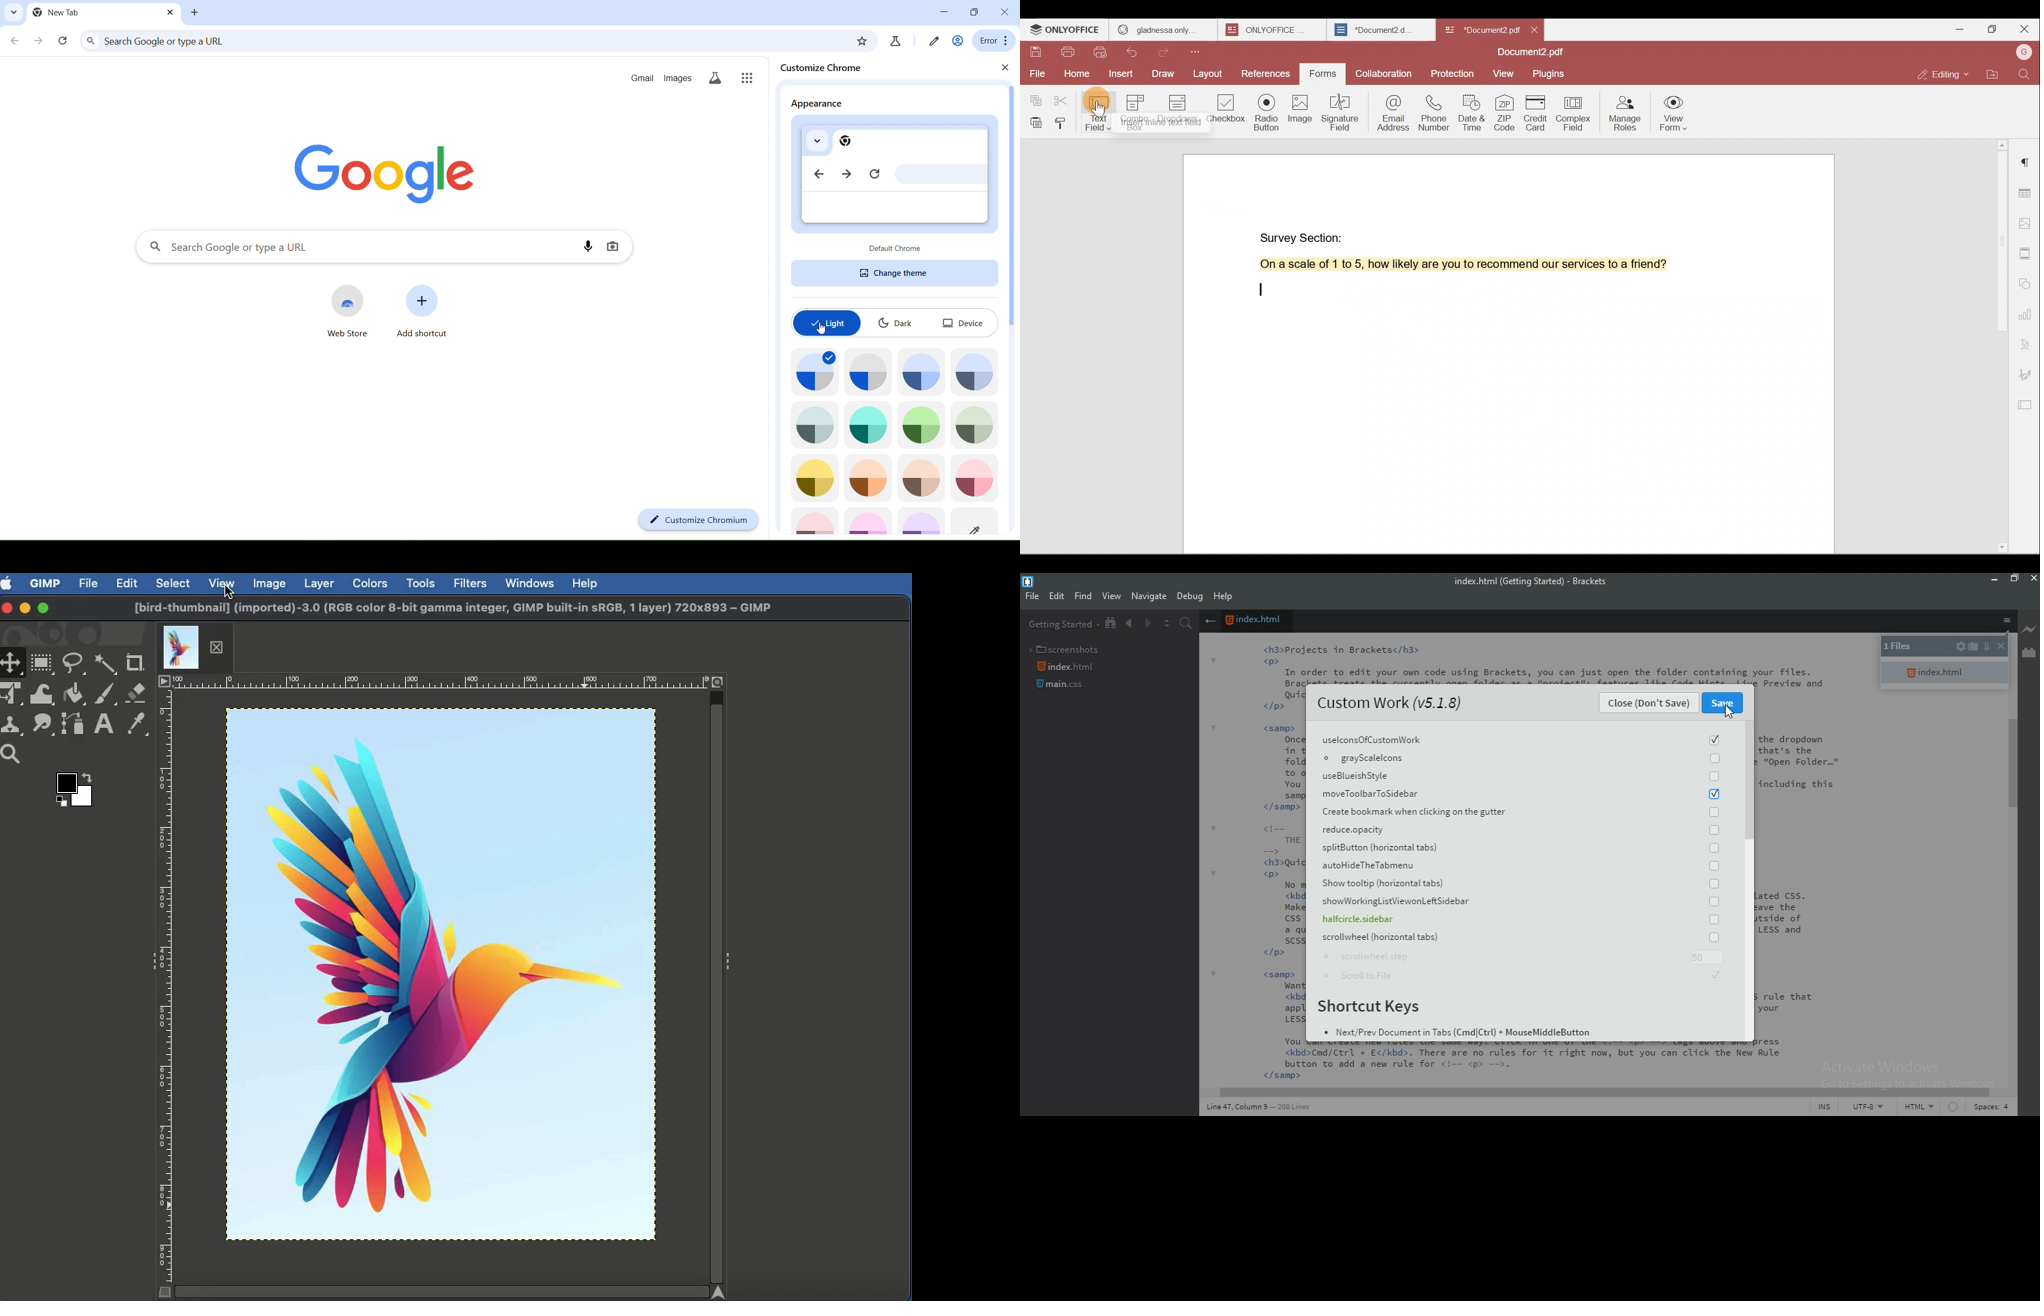  I want to click on extension manager, so click(2028, 654).